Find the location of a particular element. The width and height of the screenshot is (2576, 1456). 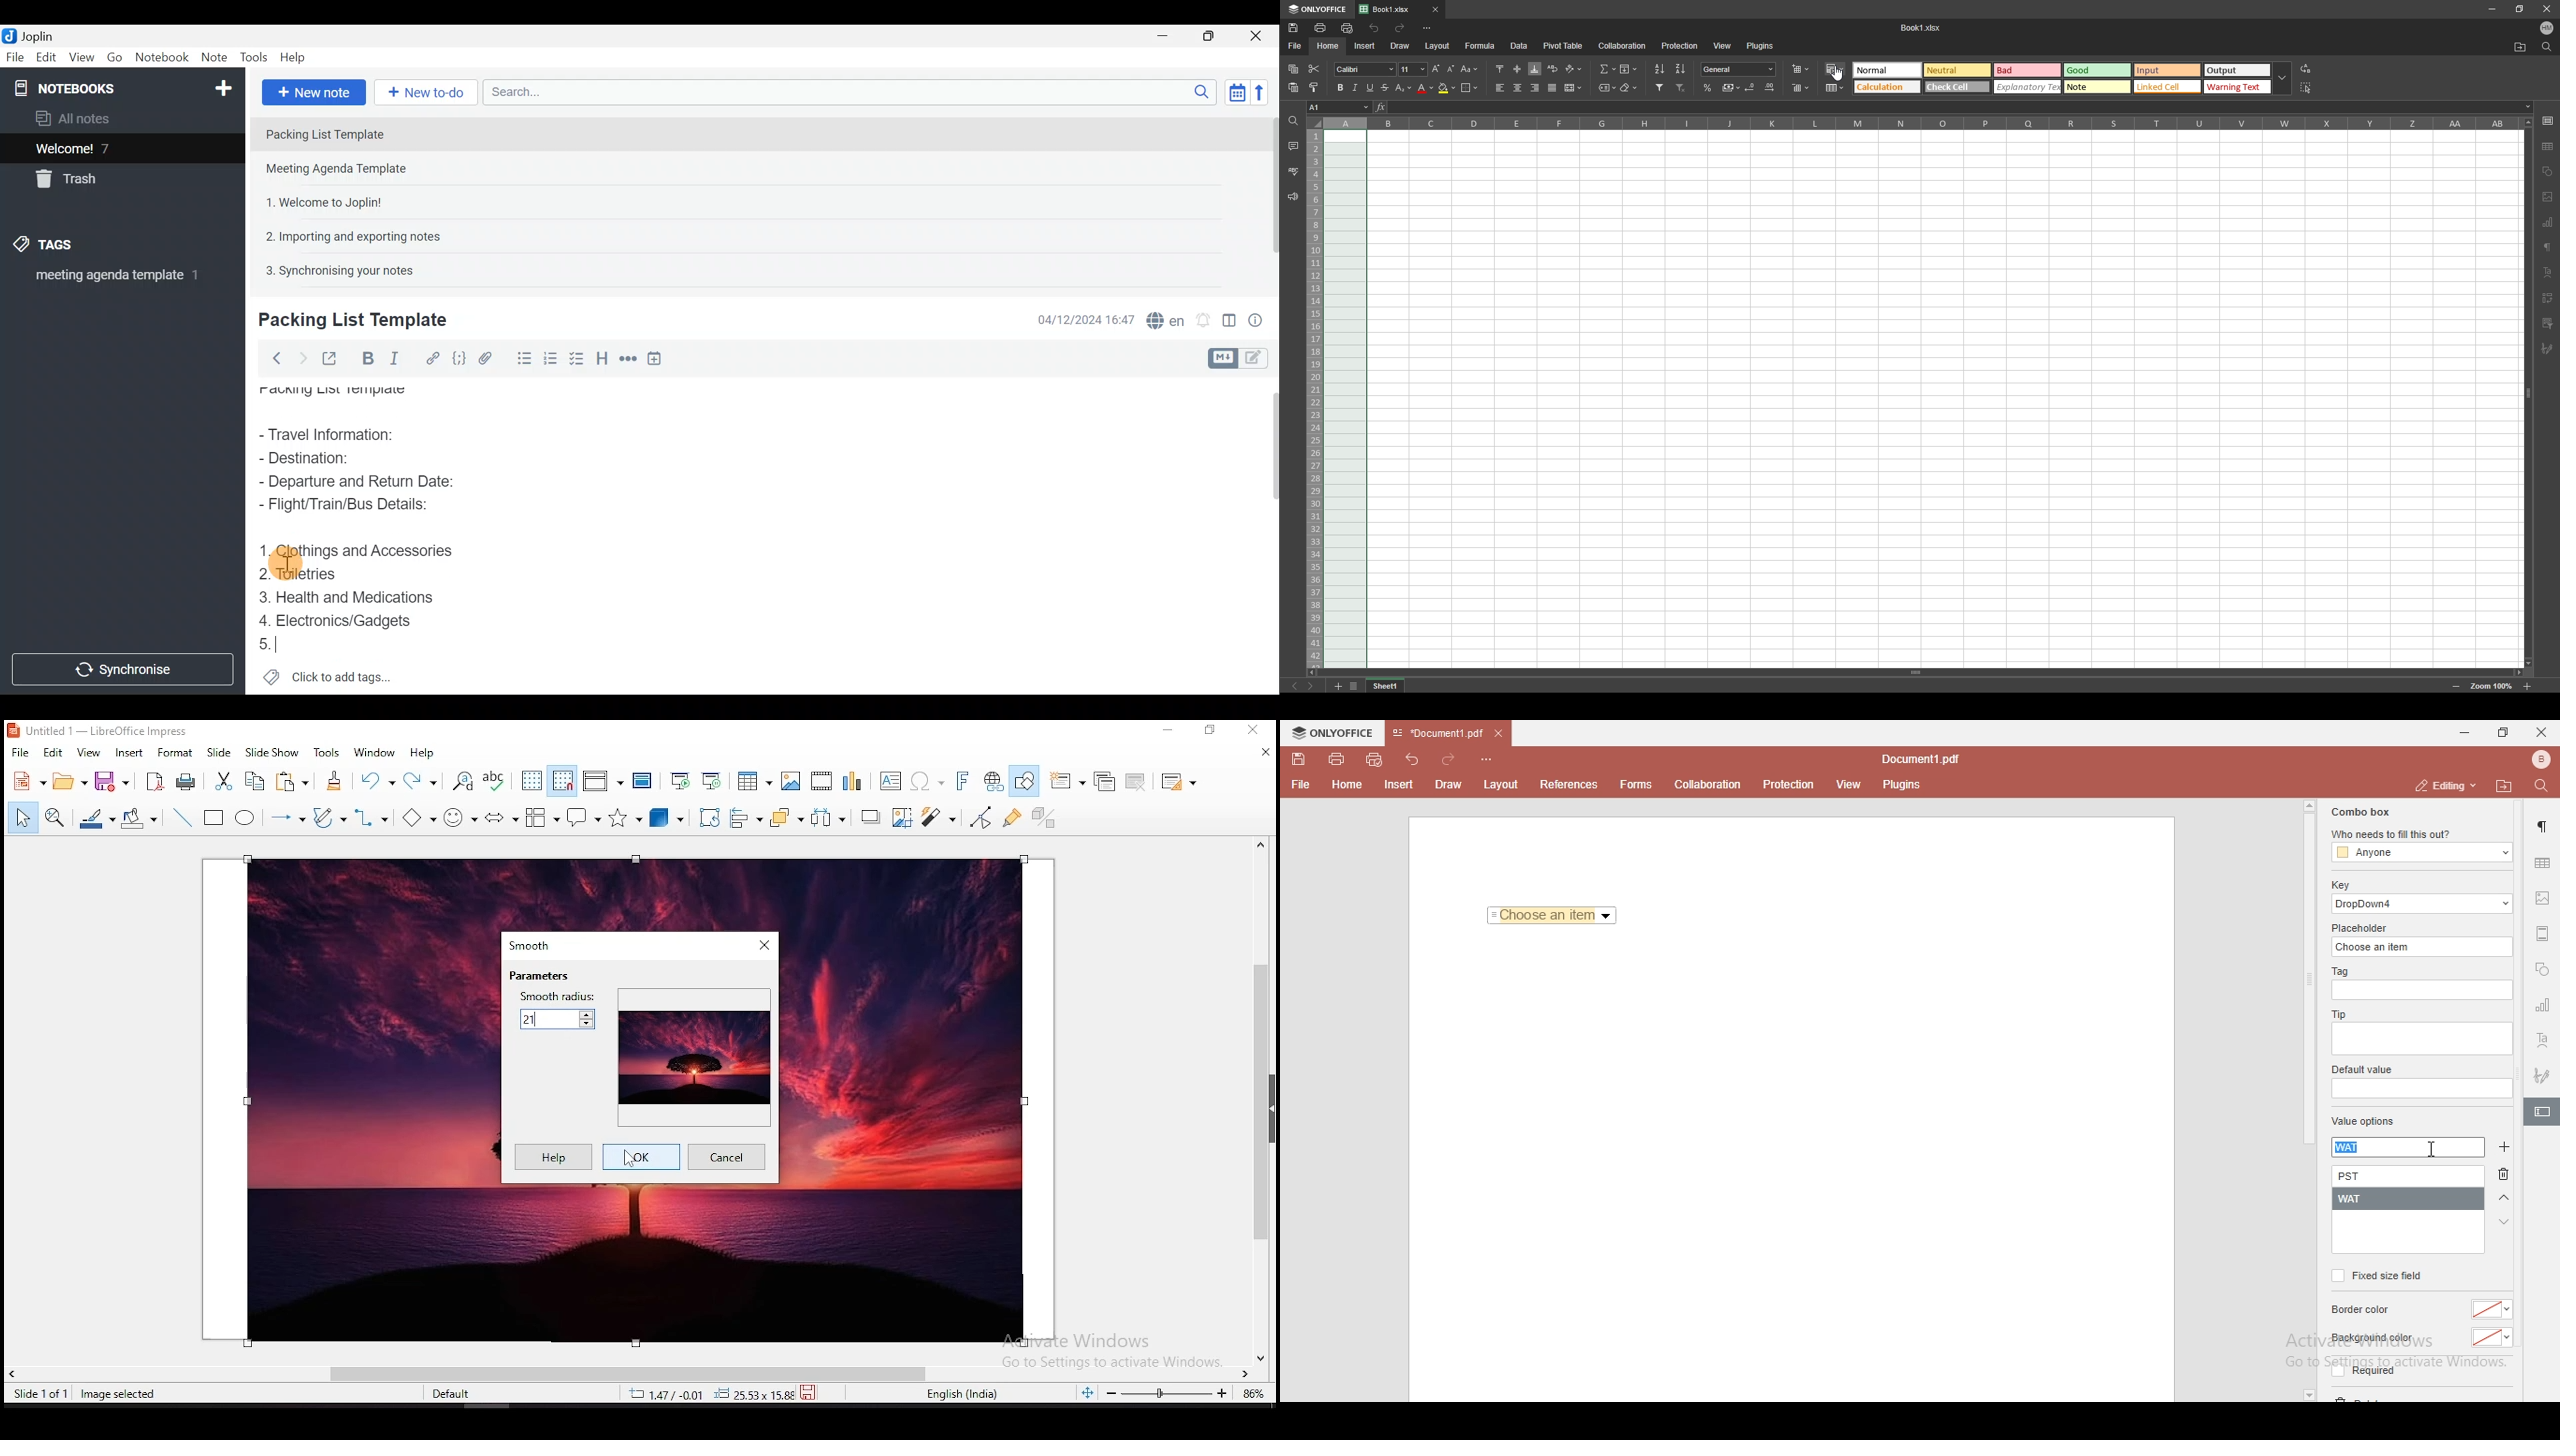

copy is located at coordinates (254, 780).